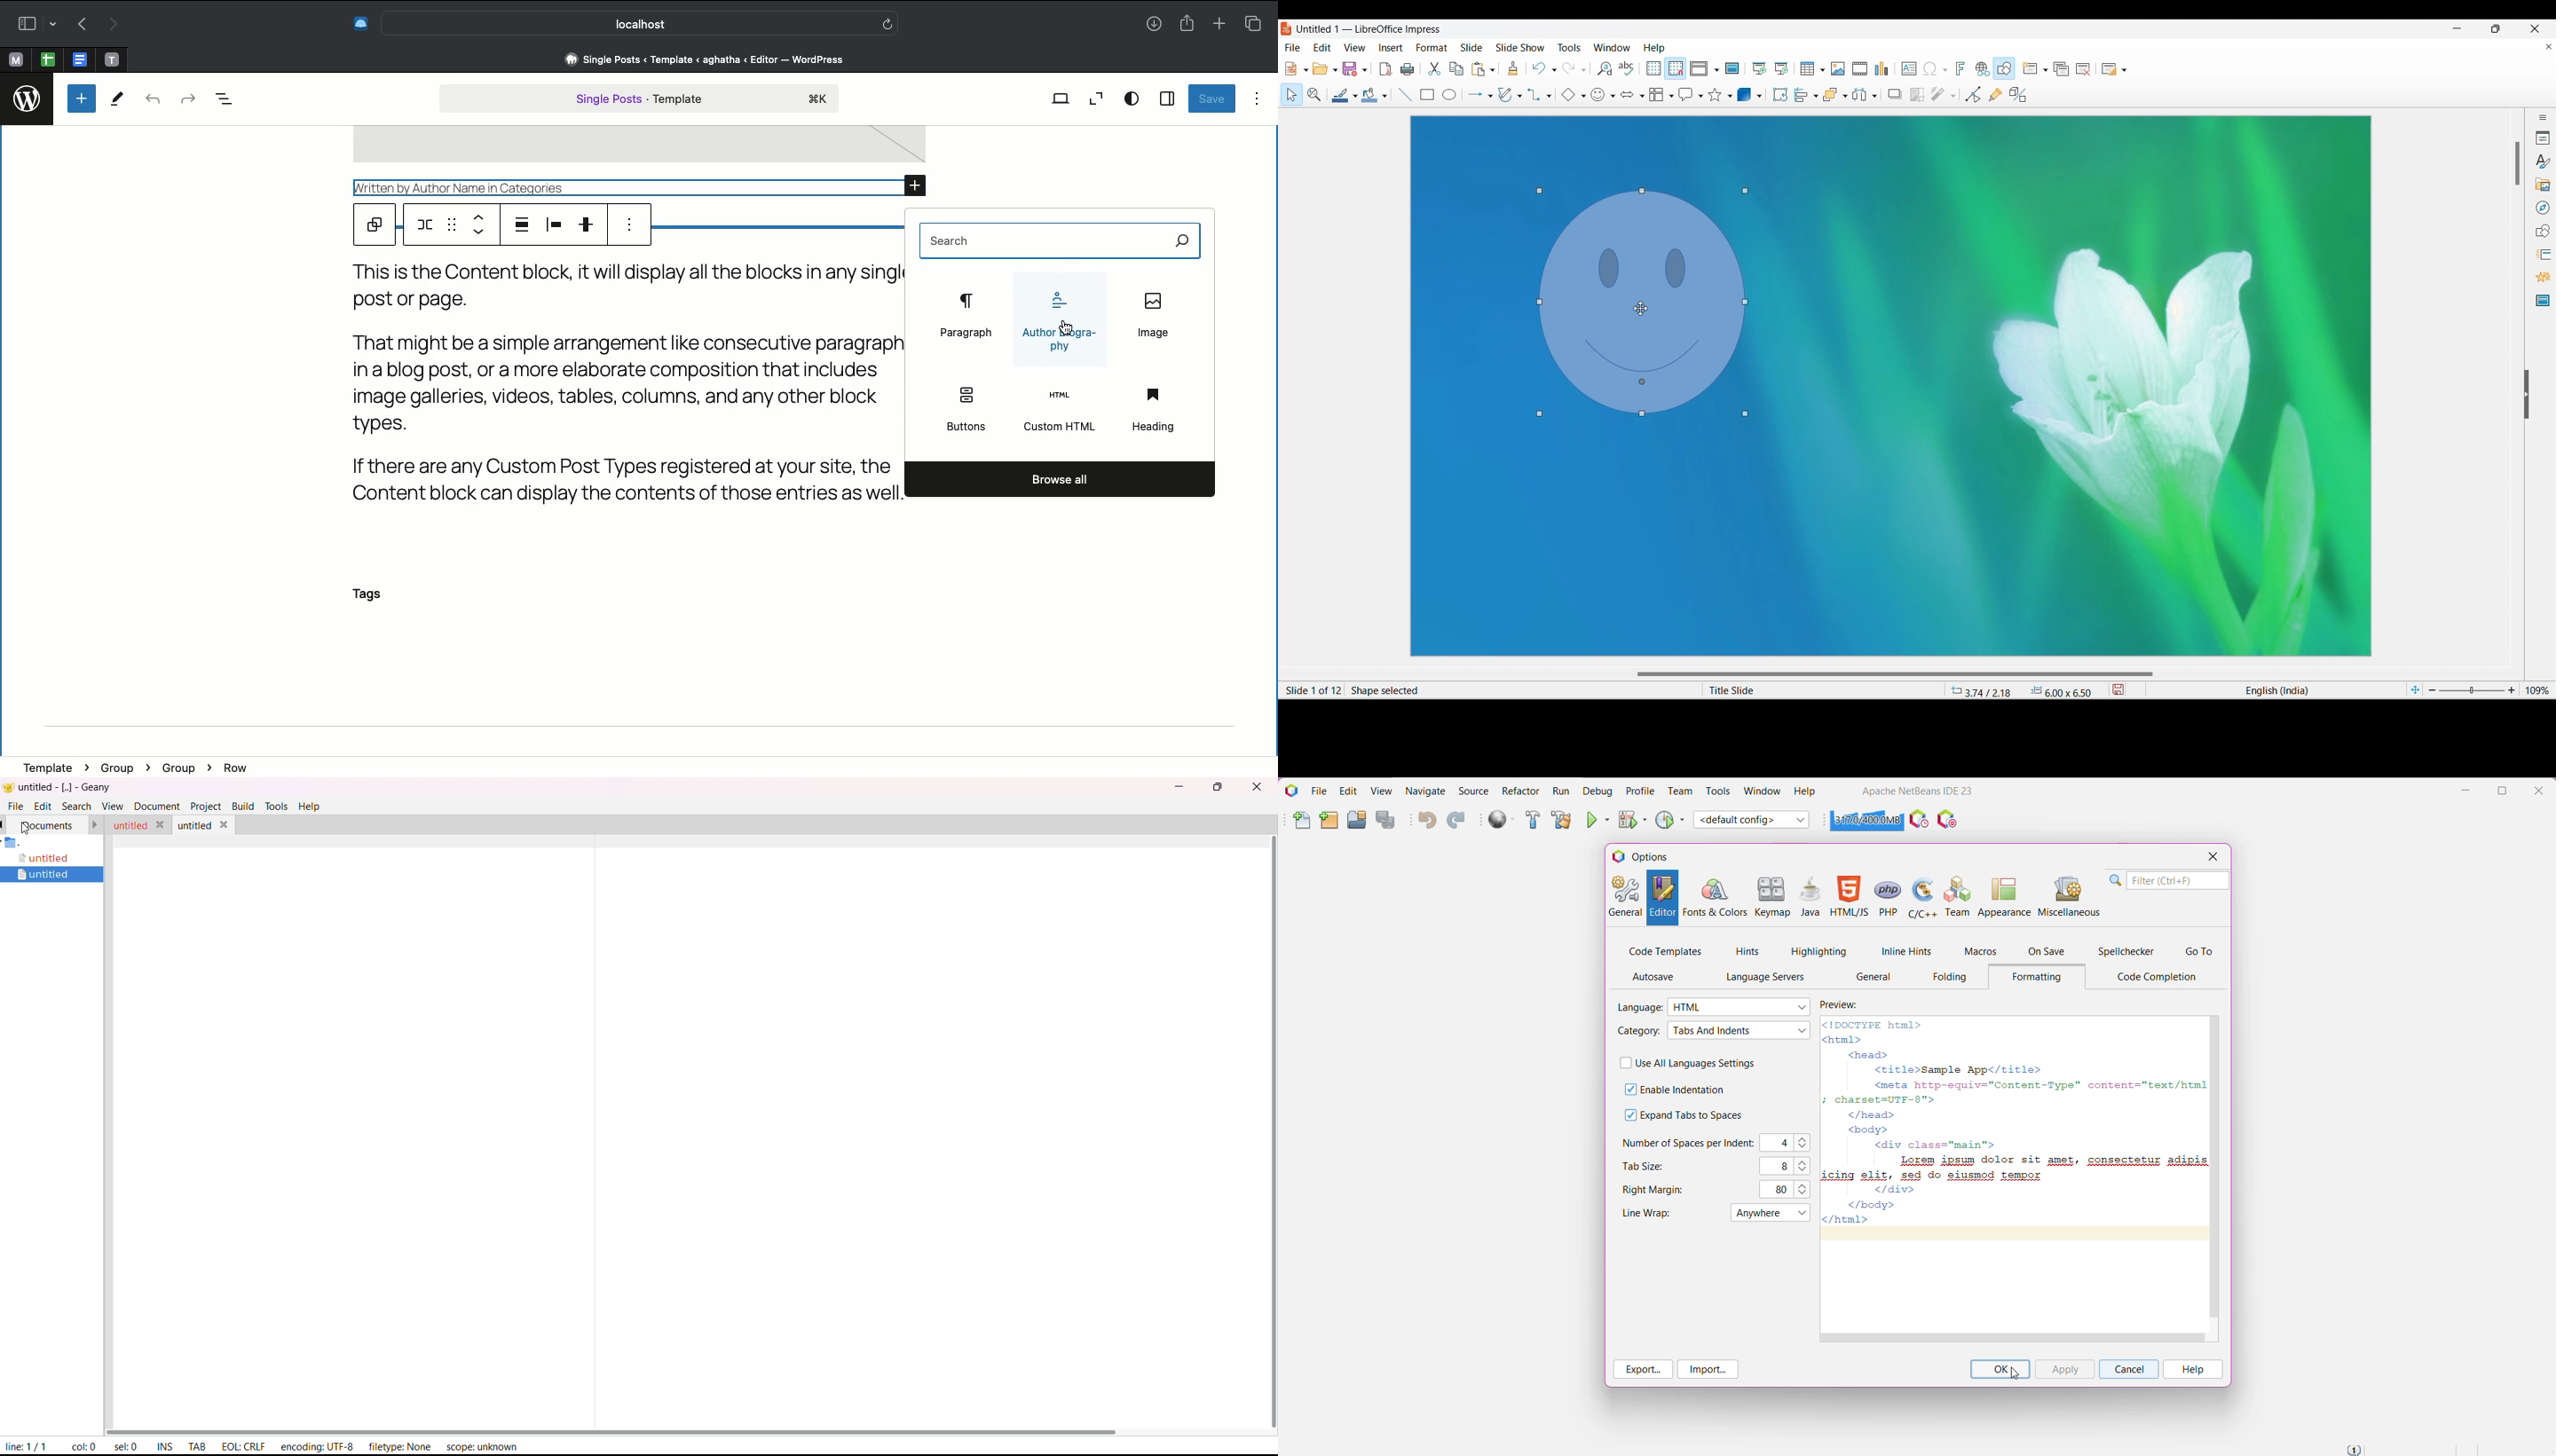 The height and width of the screenshot is (1456, 2576). I want to click on encoding: UTF-8, so click(316, 1447).